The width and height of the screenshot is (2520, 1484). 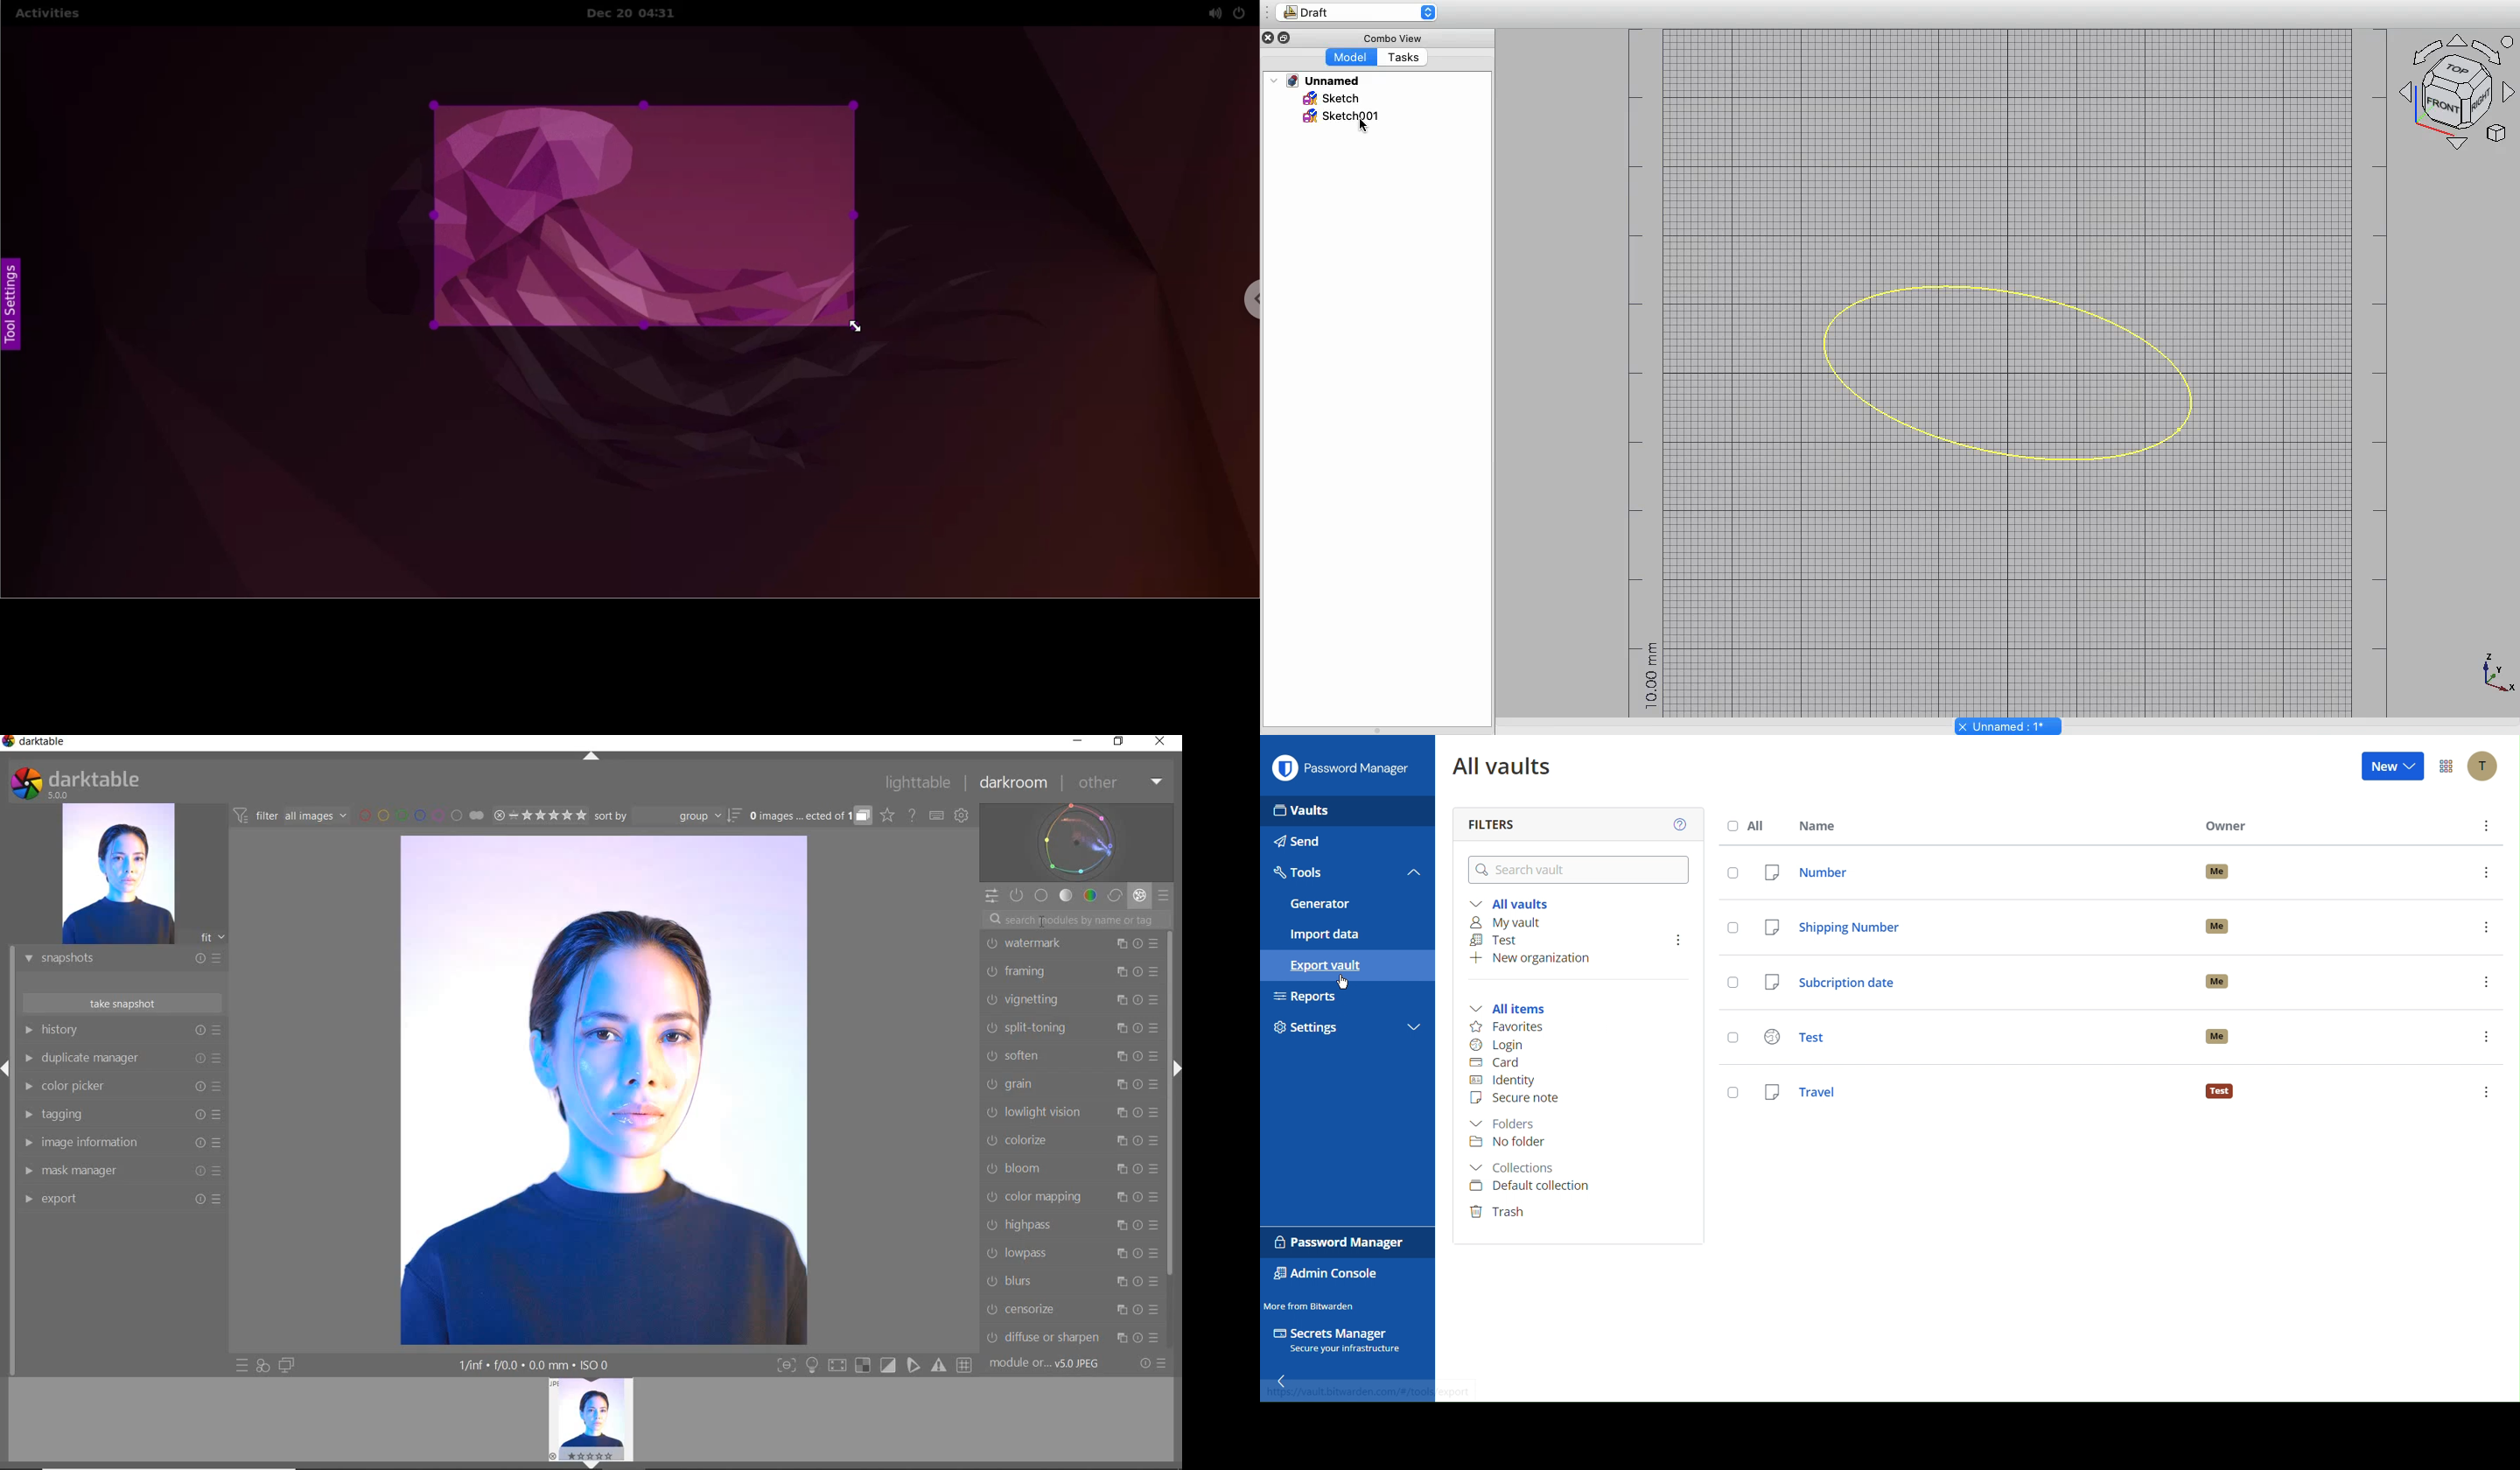 What do you see at coordinates (1331, 1274) in the screenshot?
I see `Admin Console` at bounding box center [1331, 1274].